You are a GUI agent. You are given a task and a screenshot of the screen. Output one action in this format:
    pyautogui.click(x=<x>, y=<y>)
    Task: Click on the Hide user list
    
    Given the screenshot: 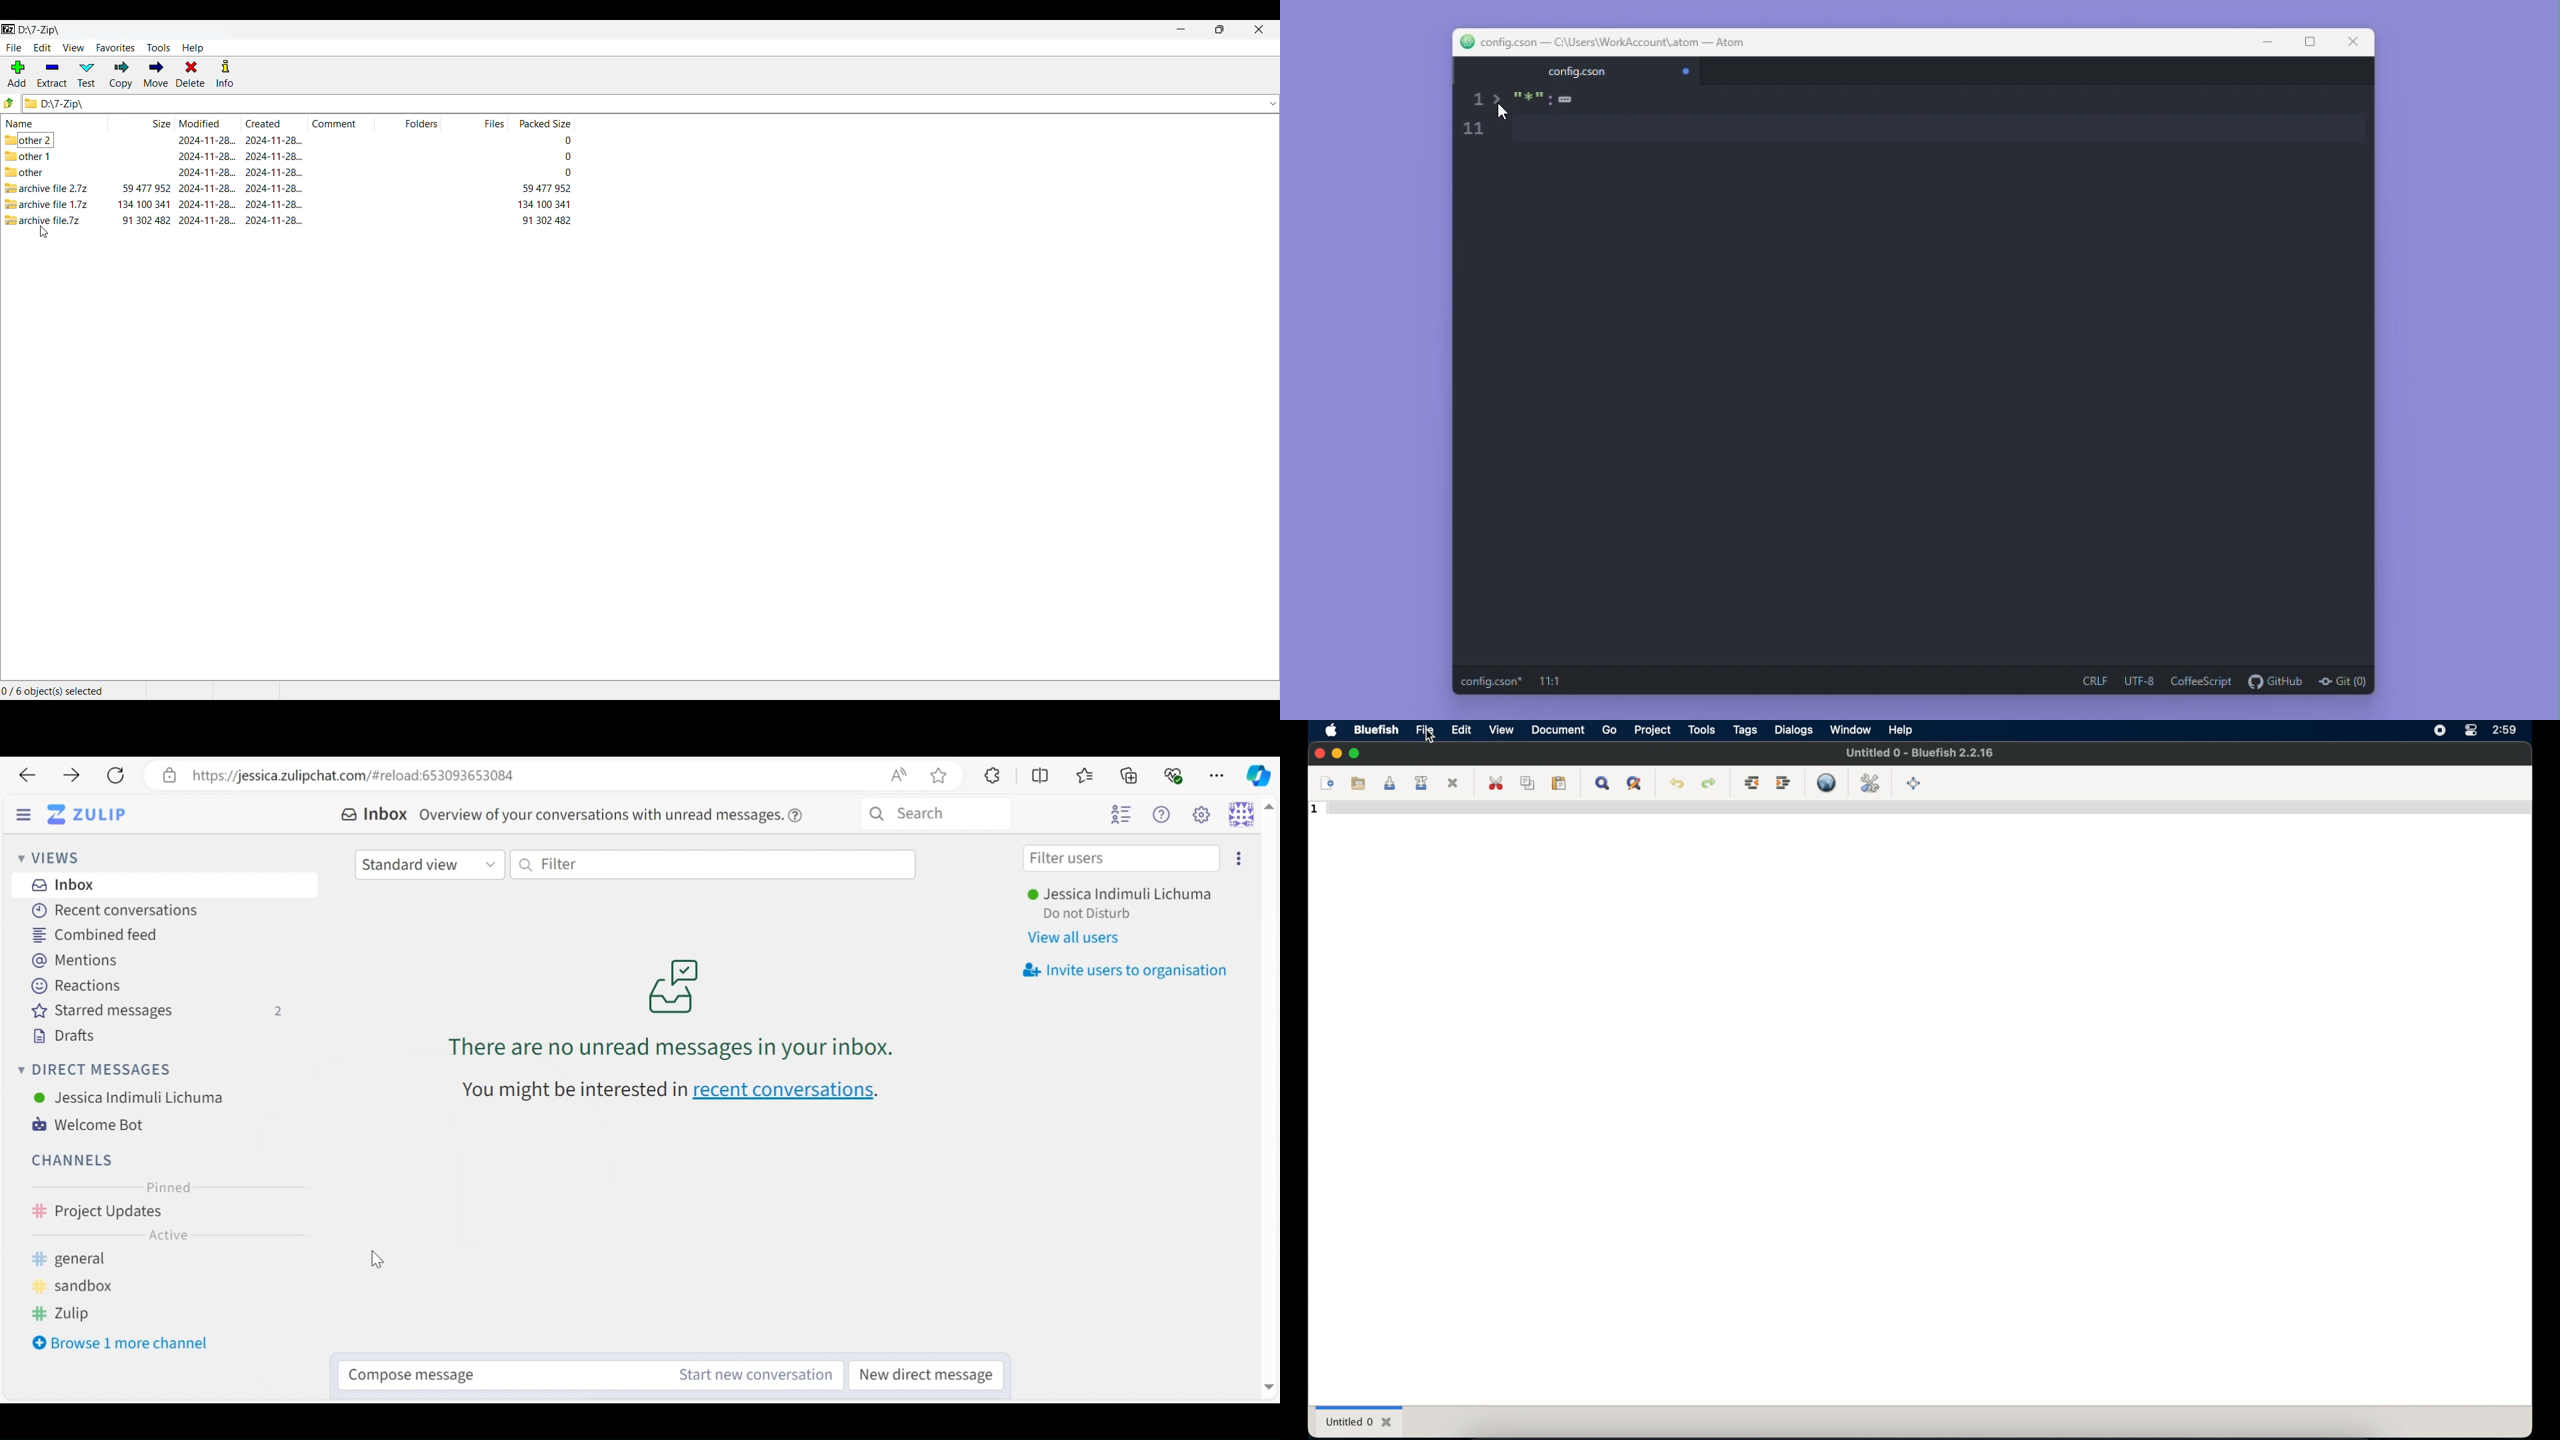 What is the action you would take?
    pyautogui.click(x=1121, y=815)
    